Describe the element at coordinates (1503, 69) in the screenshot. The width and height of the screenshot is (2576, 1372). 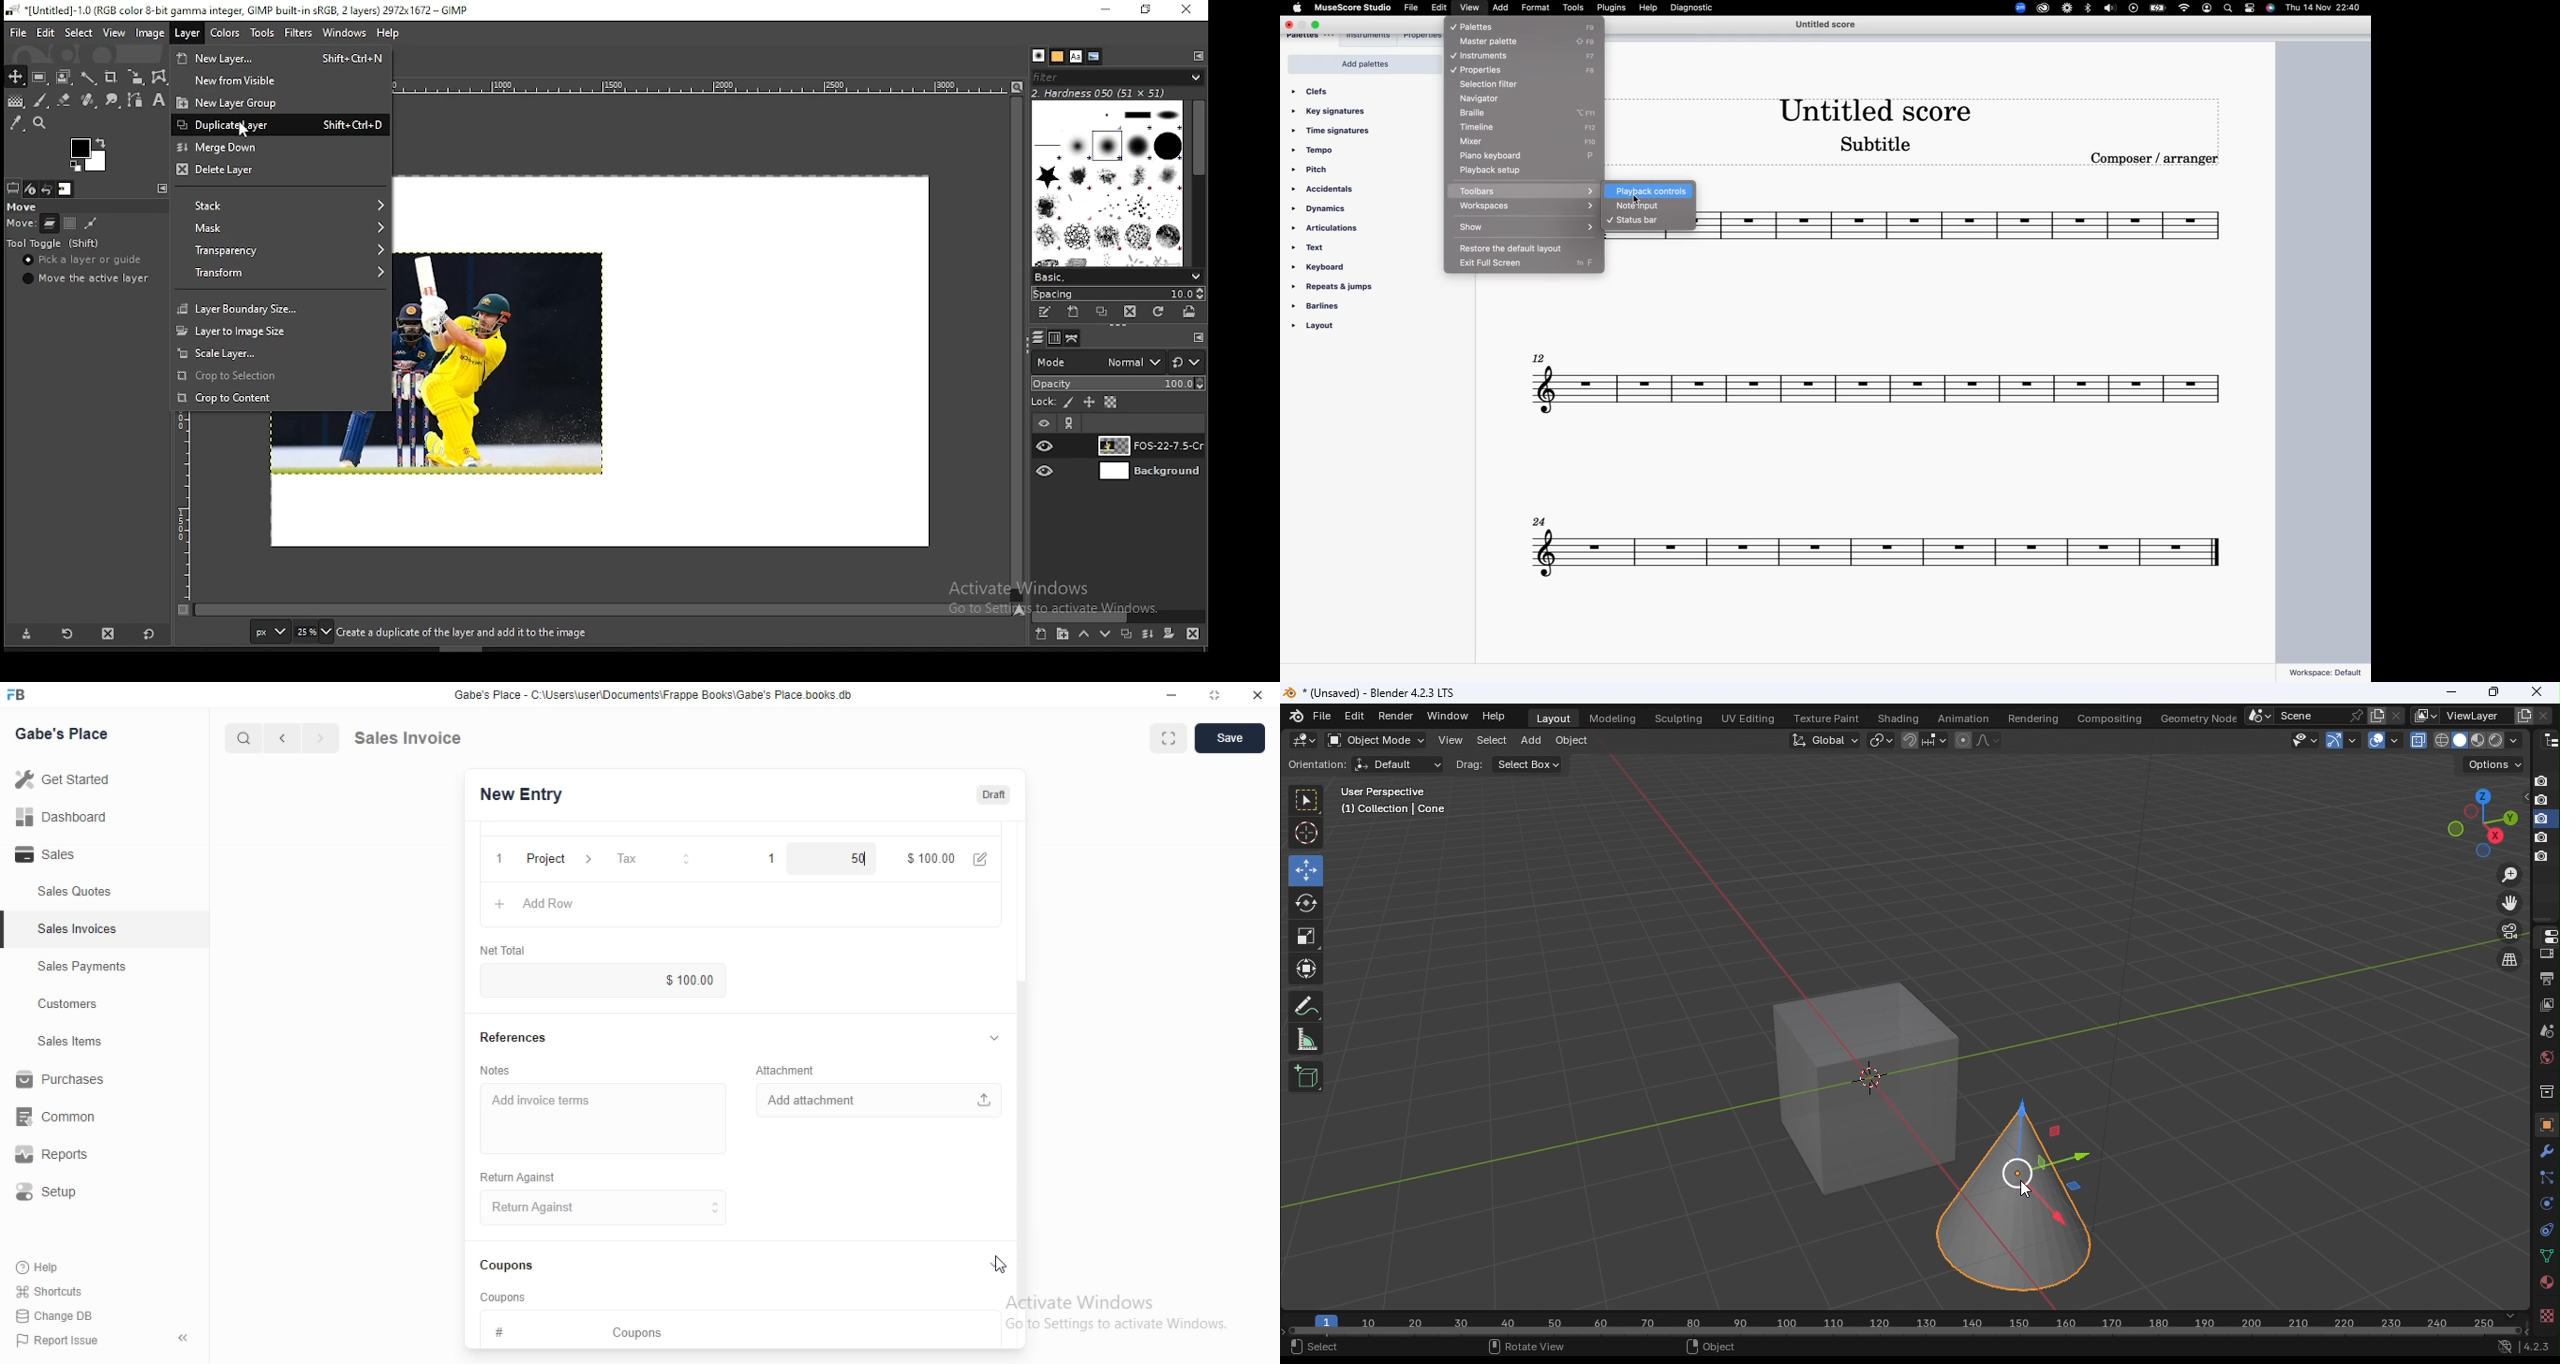
I see `properties` at that location.